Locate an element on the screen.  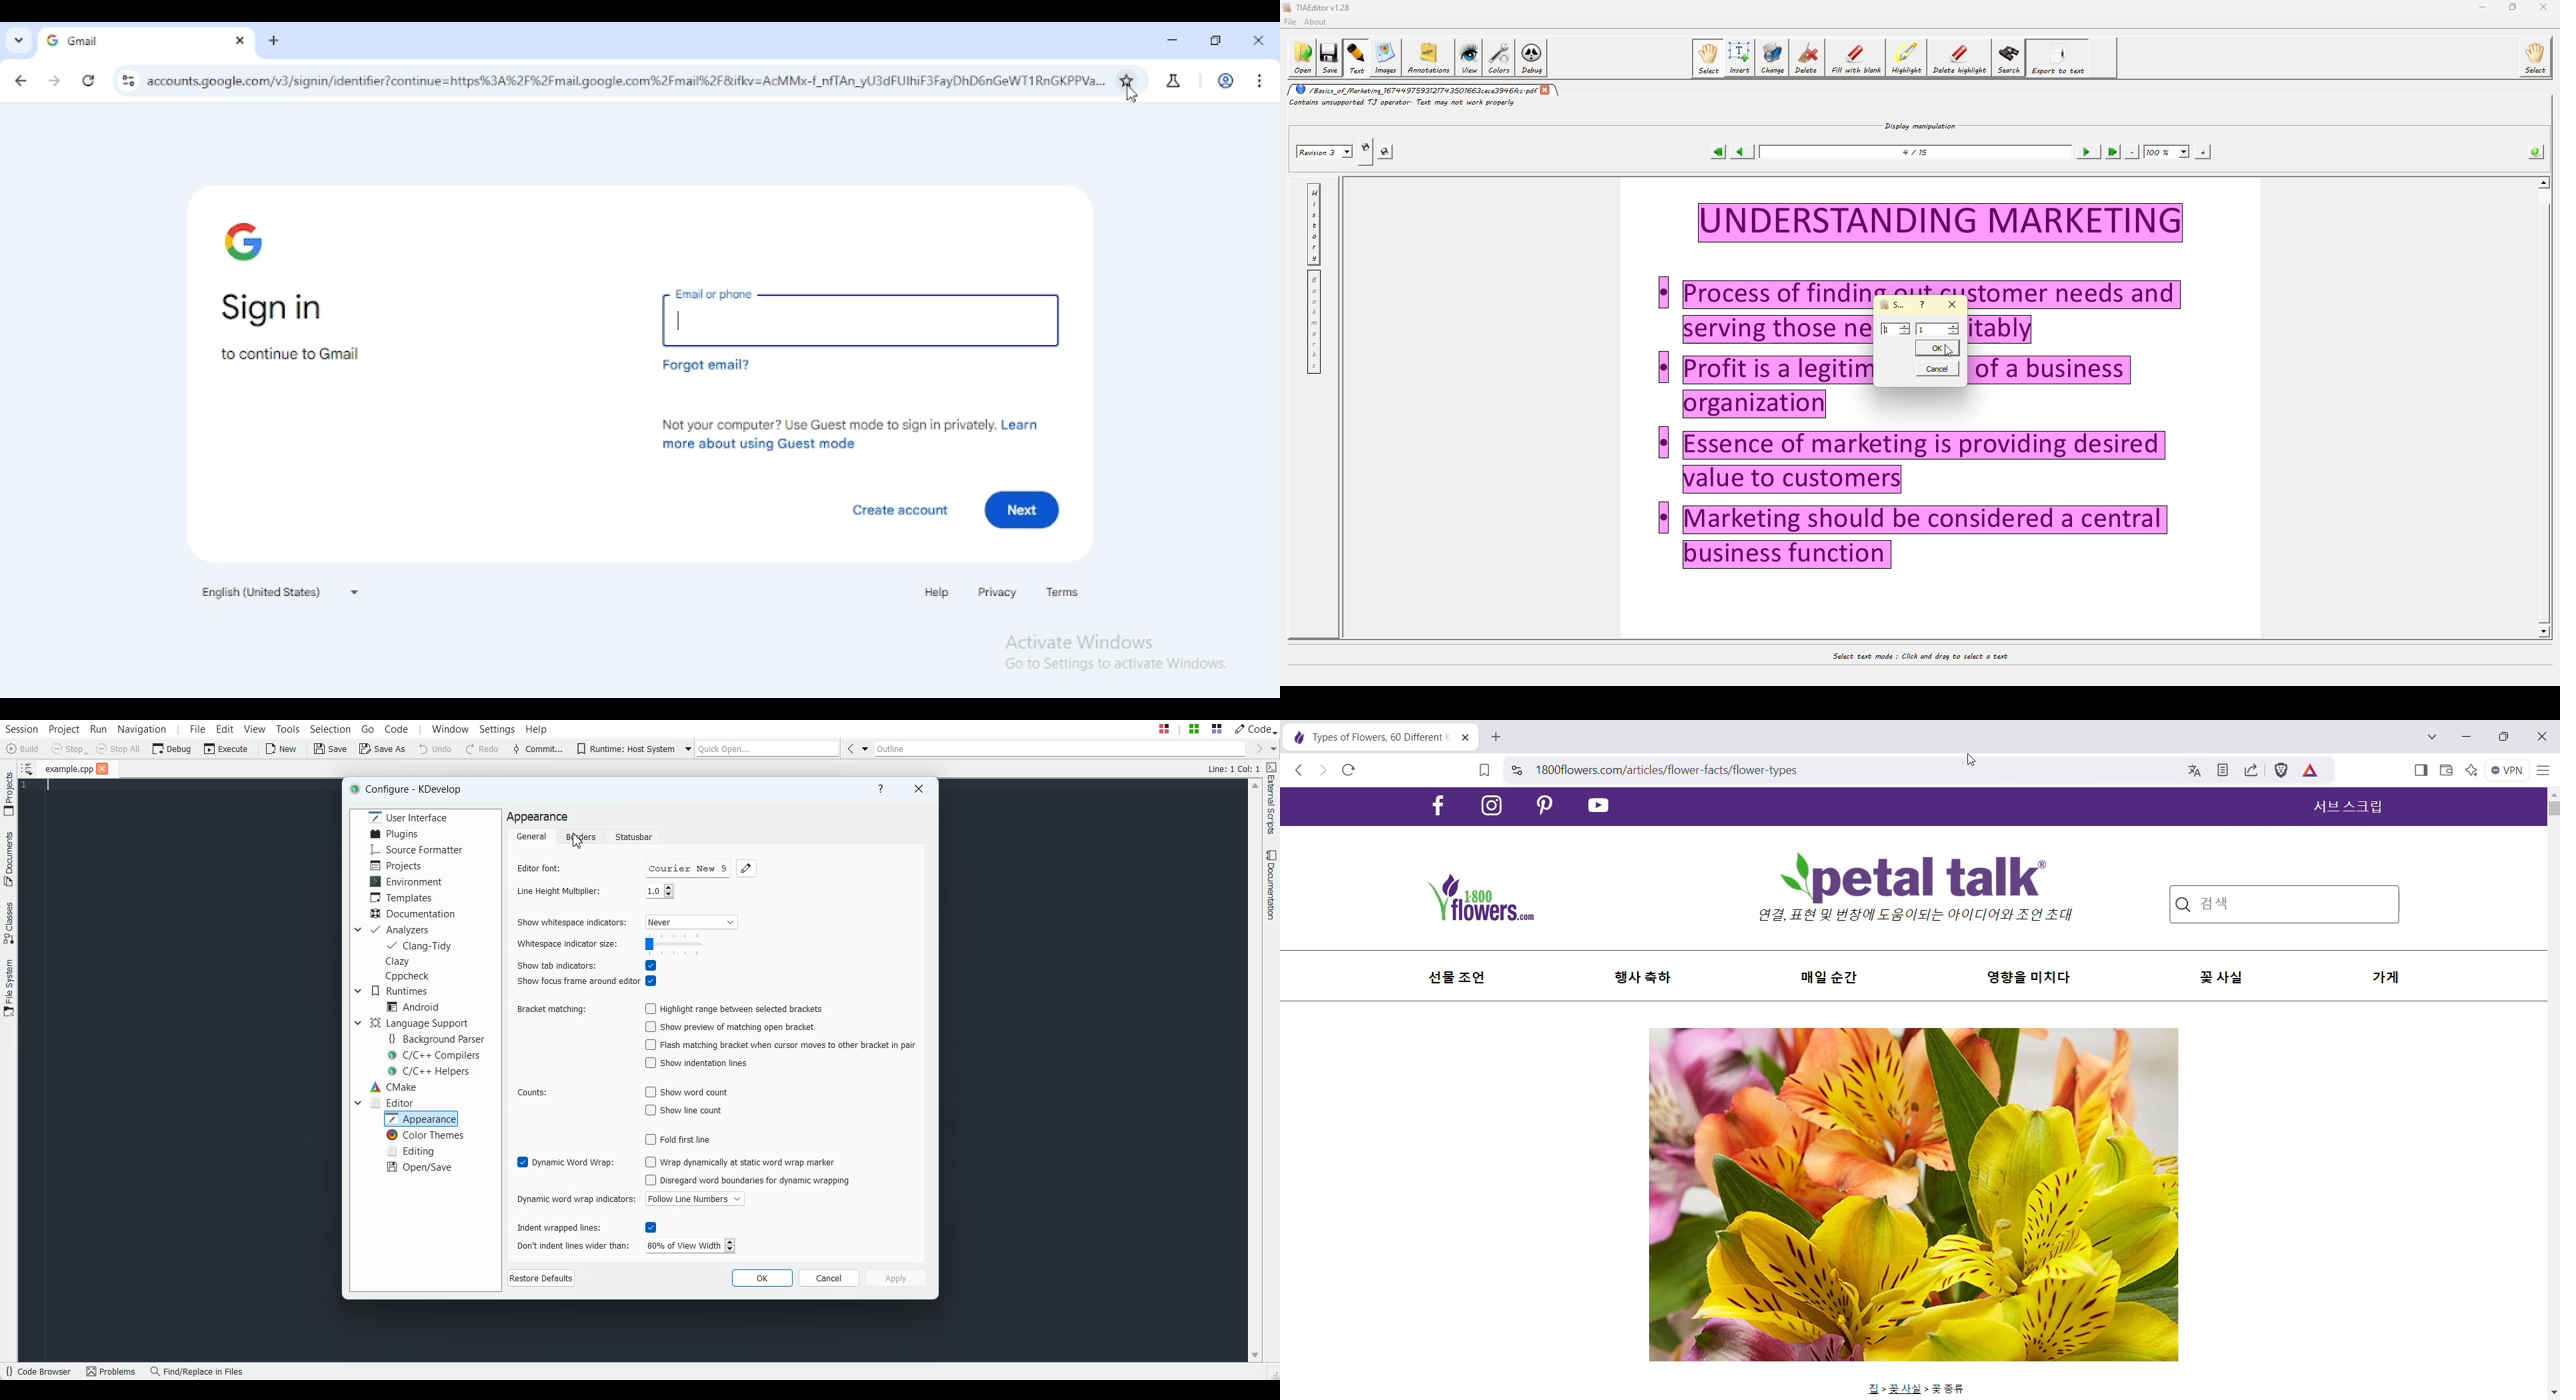
reload this page is located at coordinates (89, 81).